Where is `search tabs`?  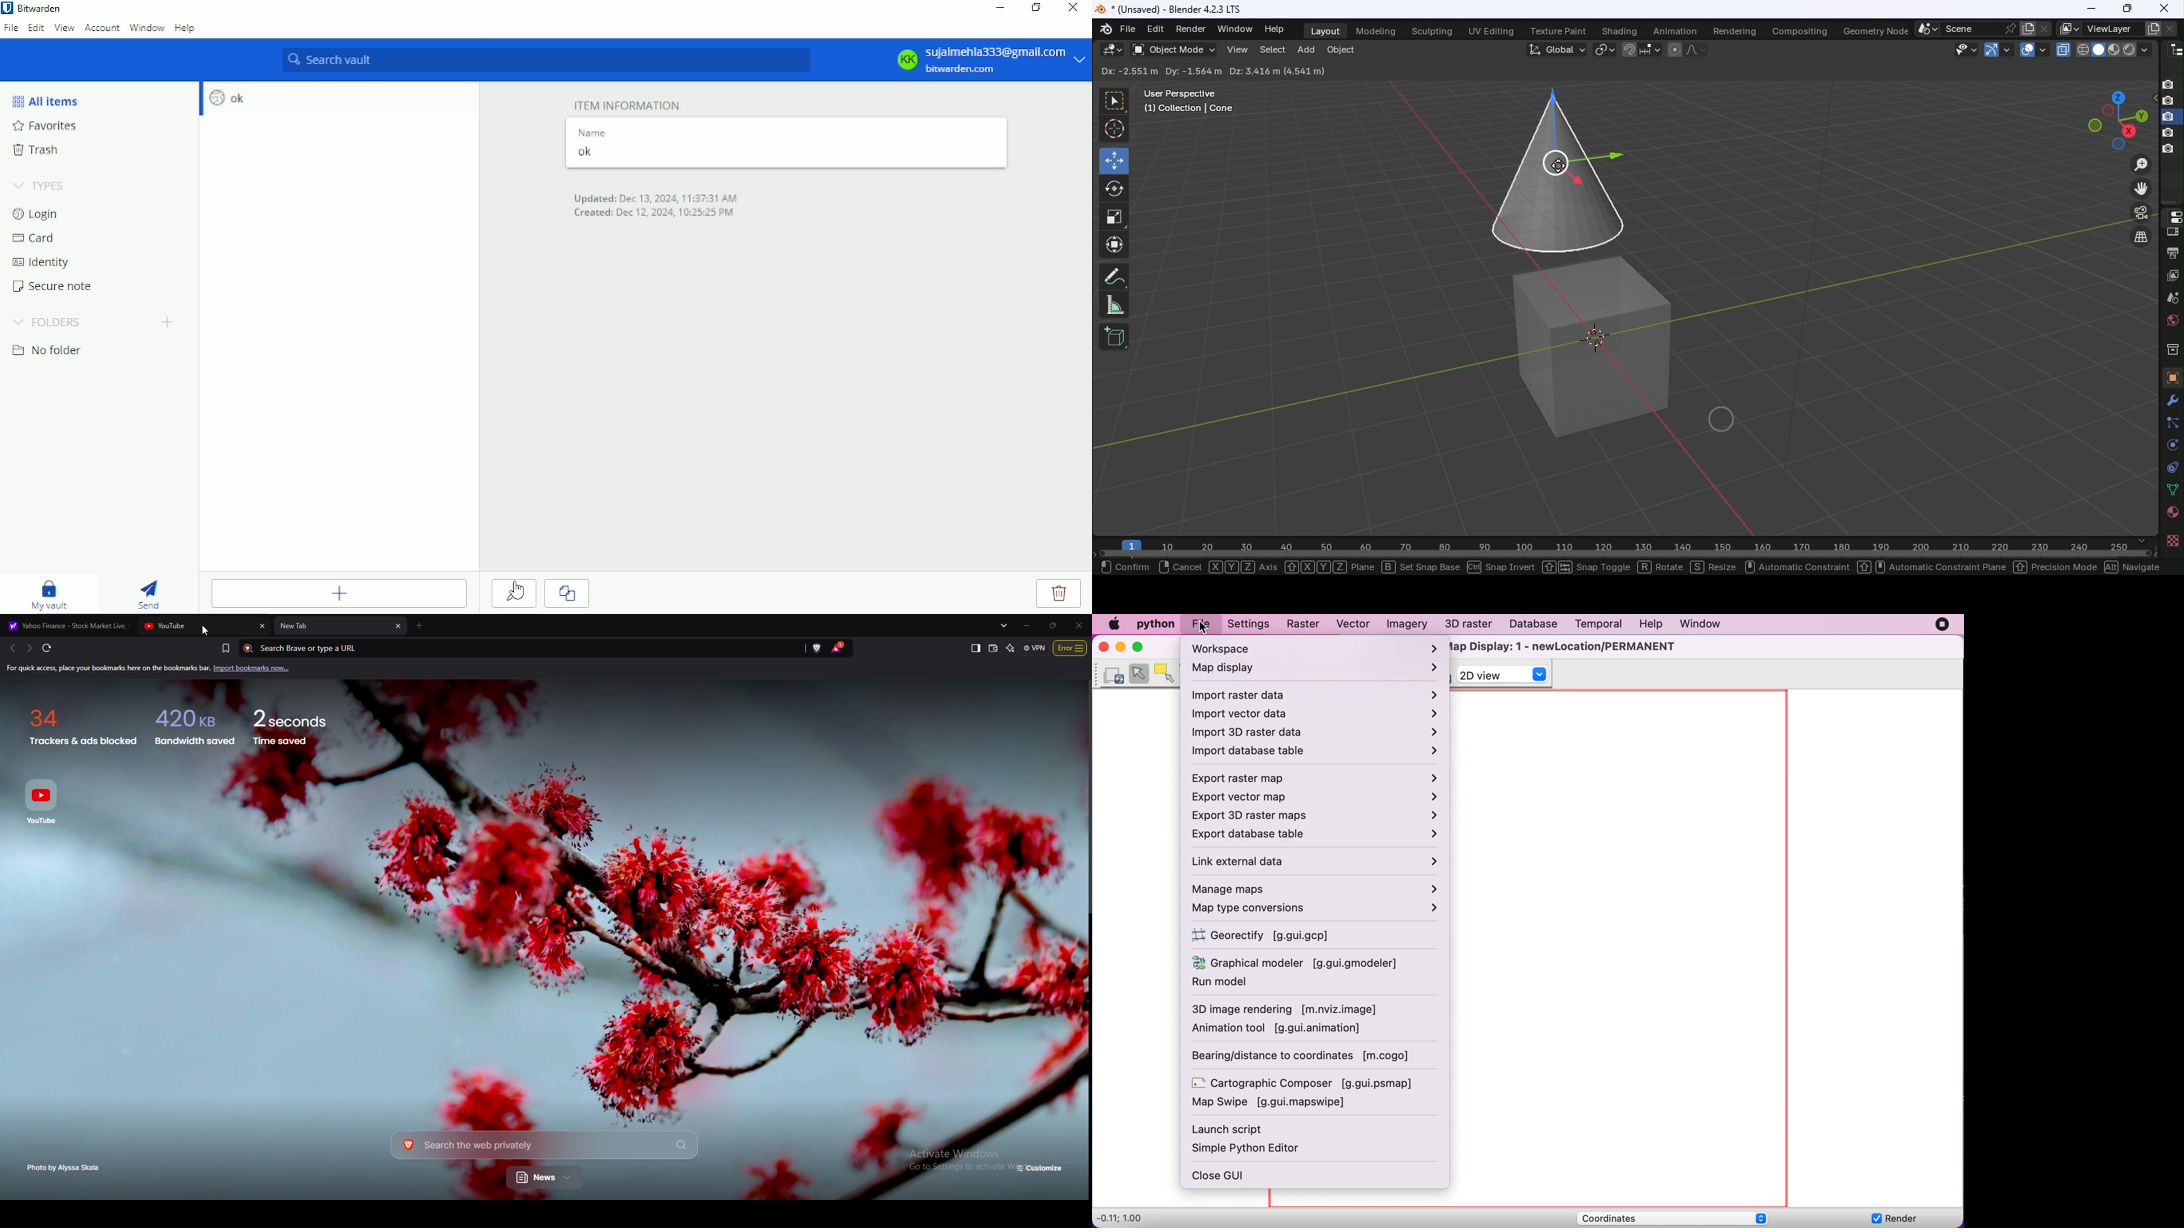 search tabs is located at coordinates (1006, 625).